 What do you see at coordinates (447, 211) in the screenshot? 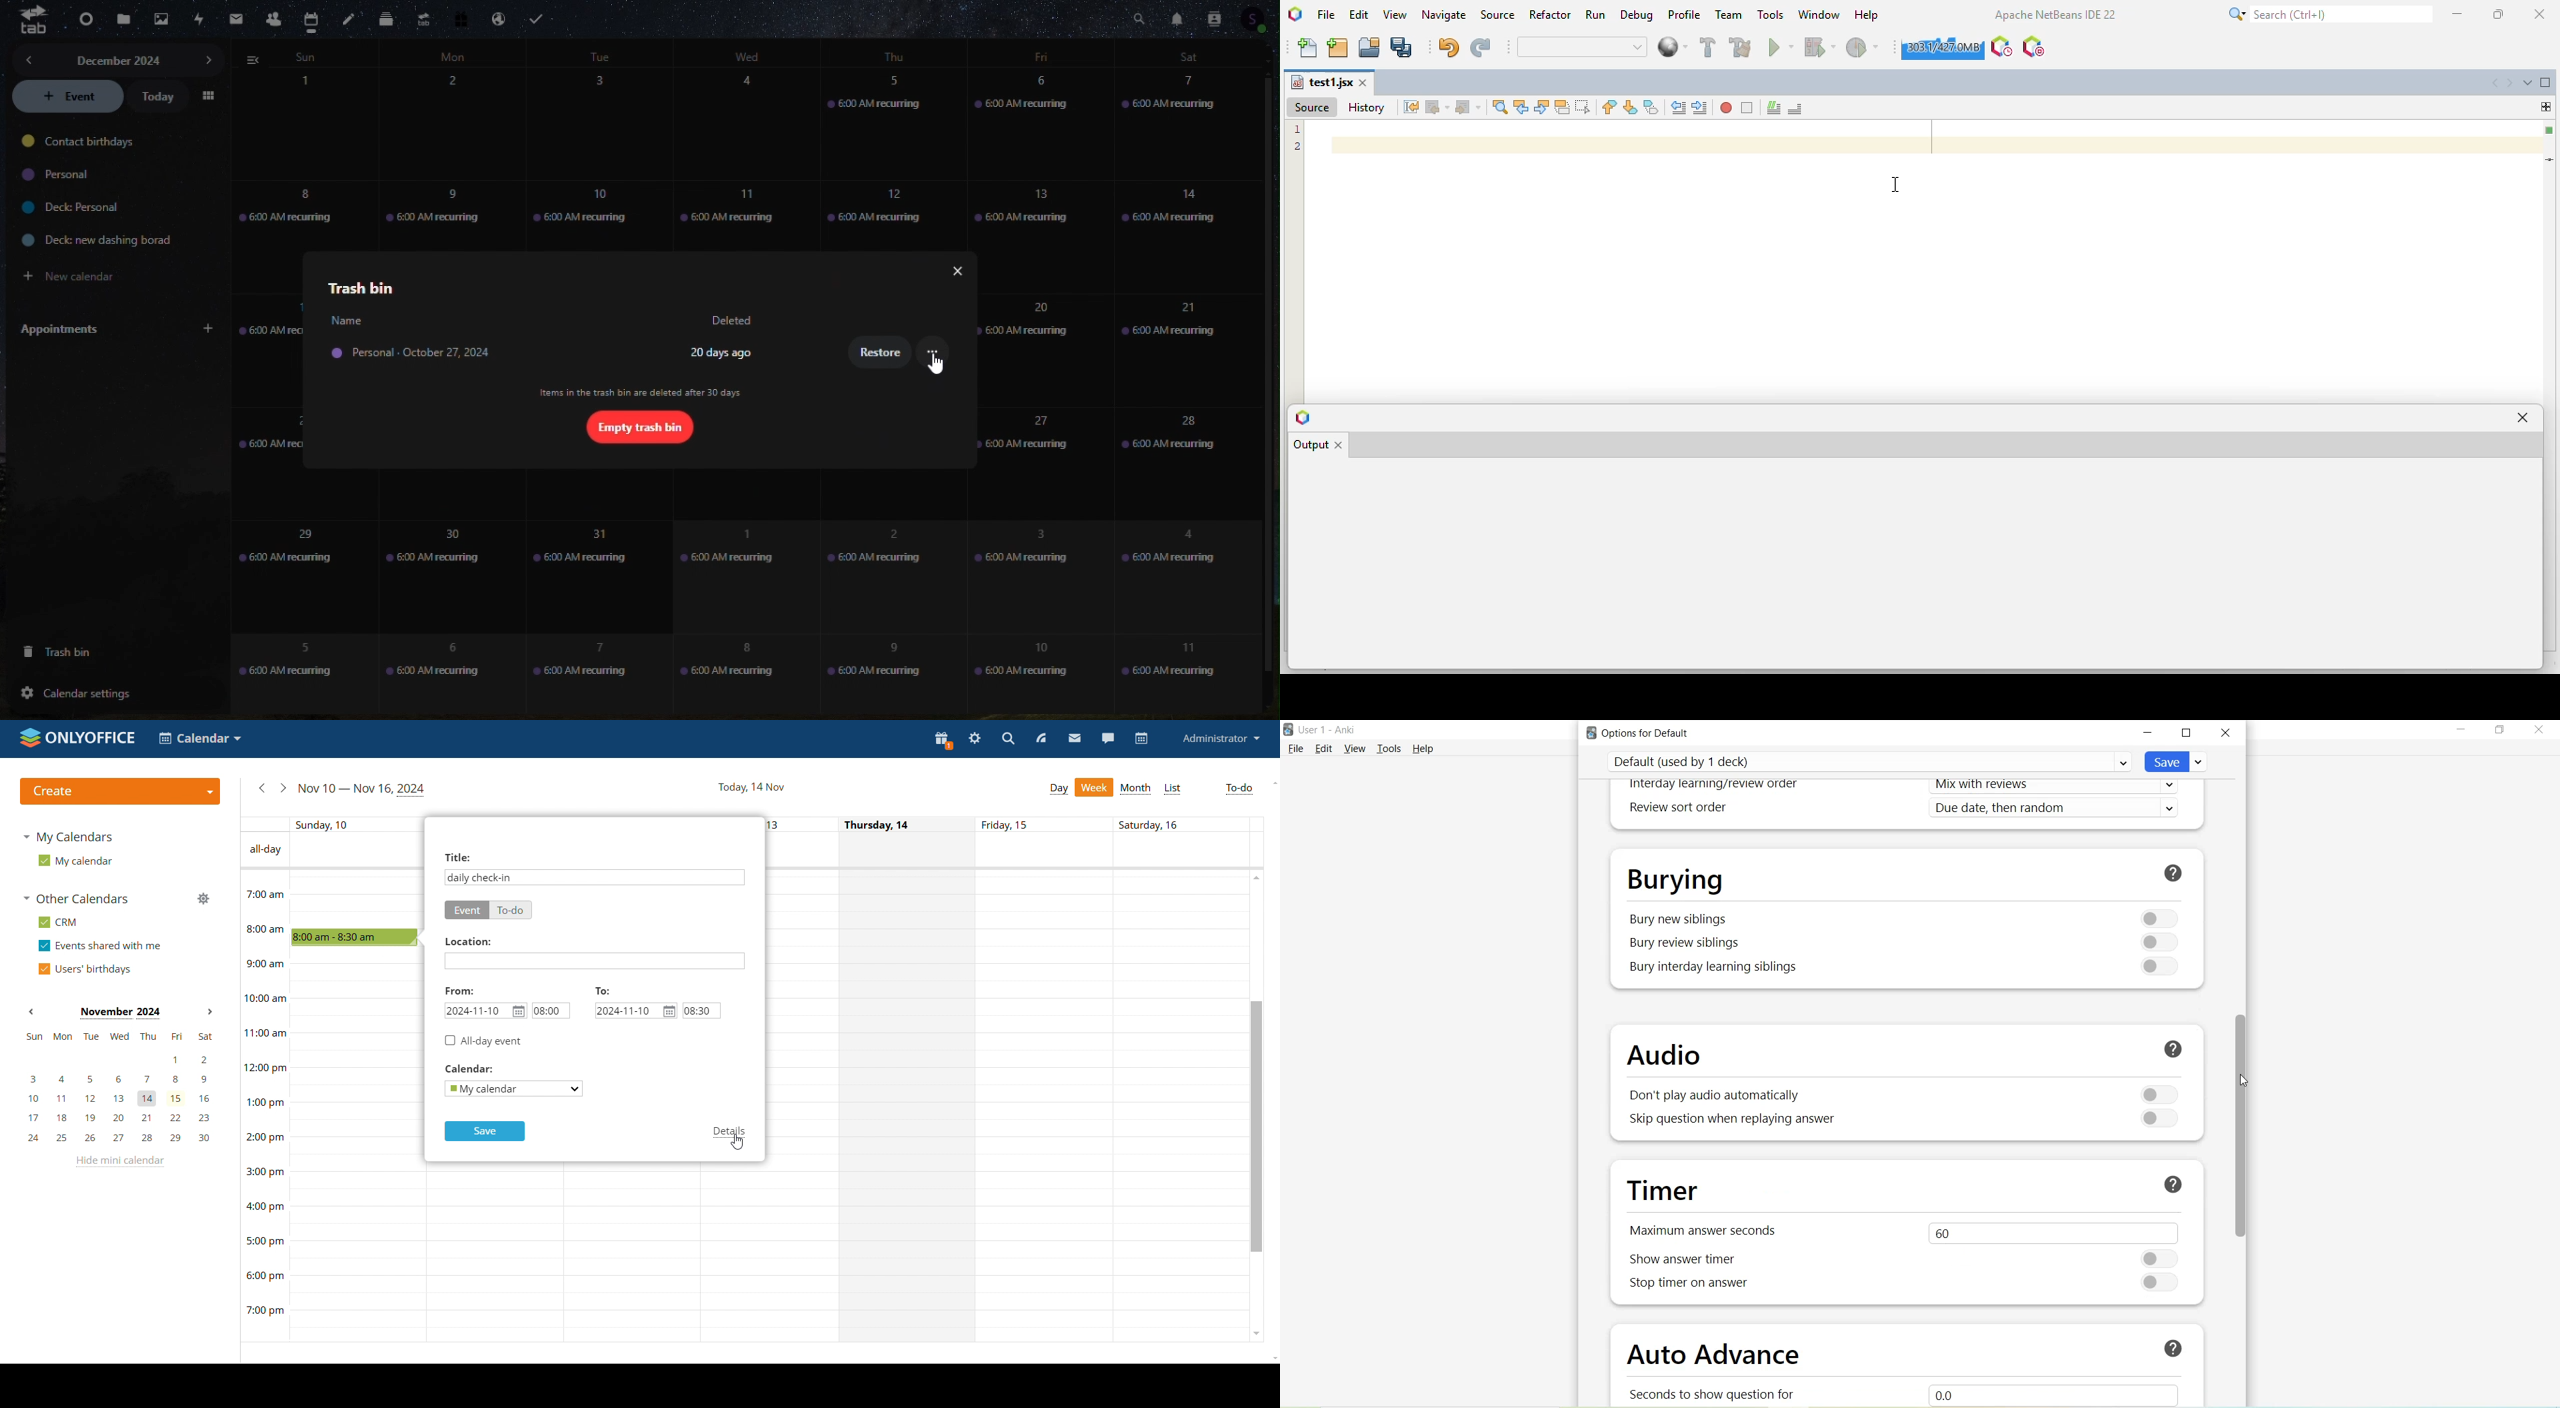
I see `9` at bounding box center [447, 211].